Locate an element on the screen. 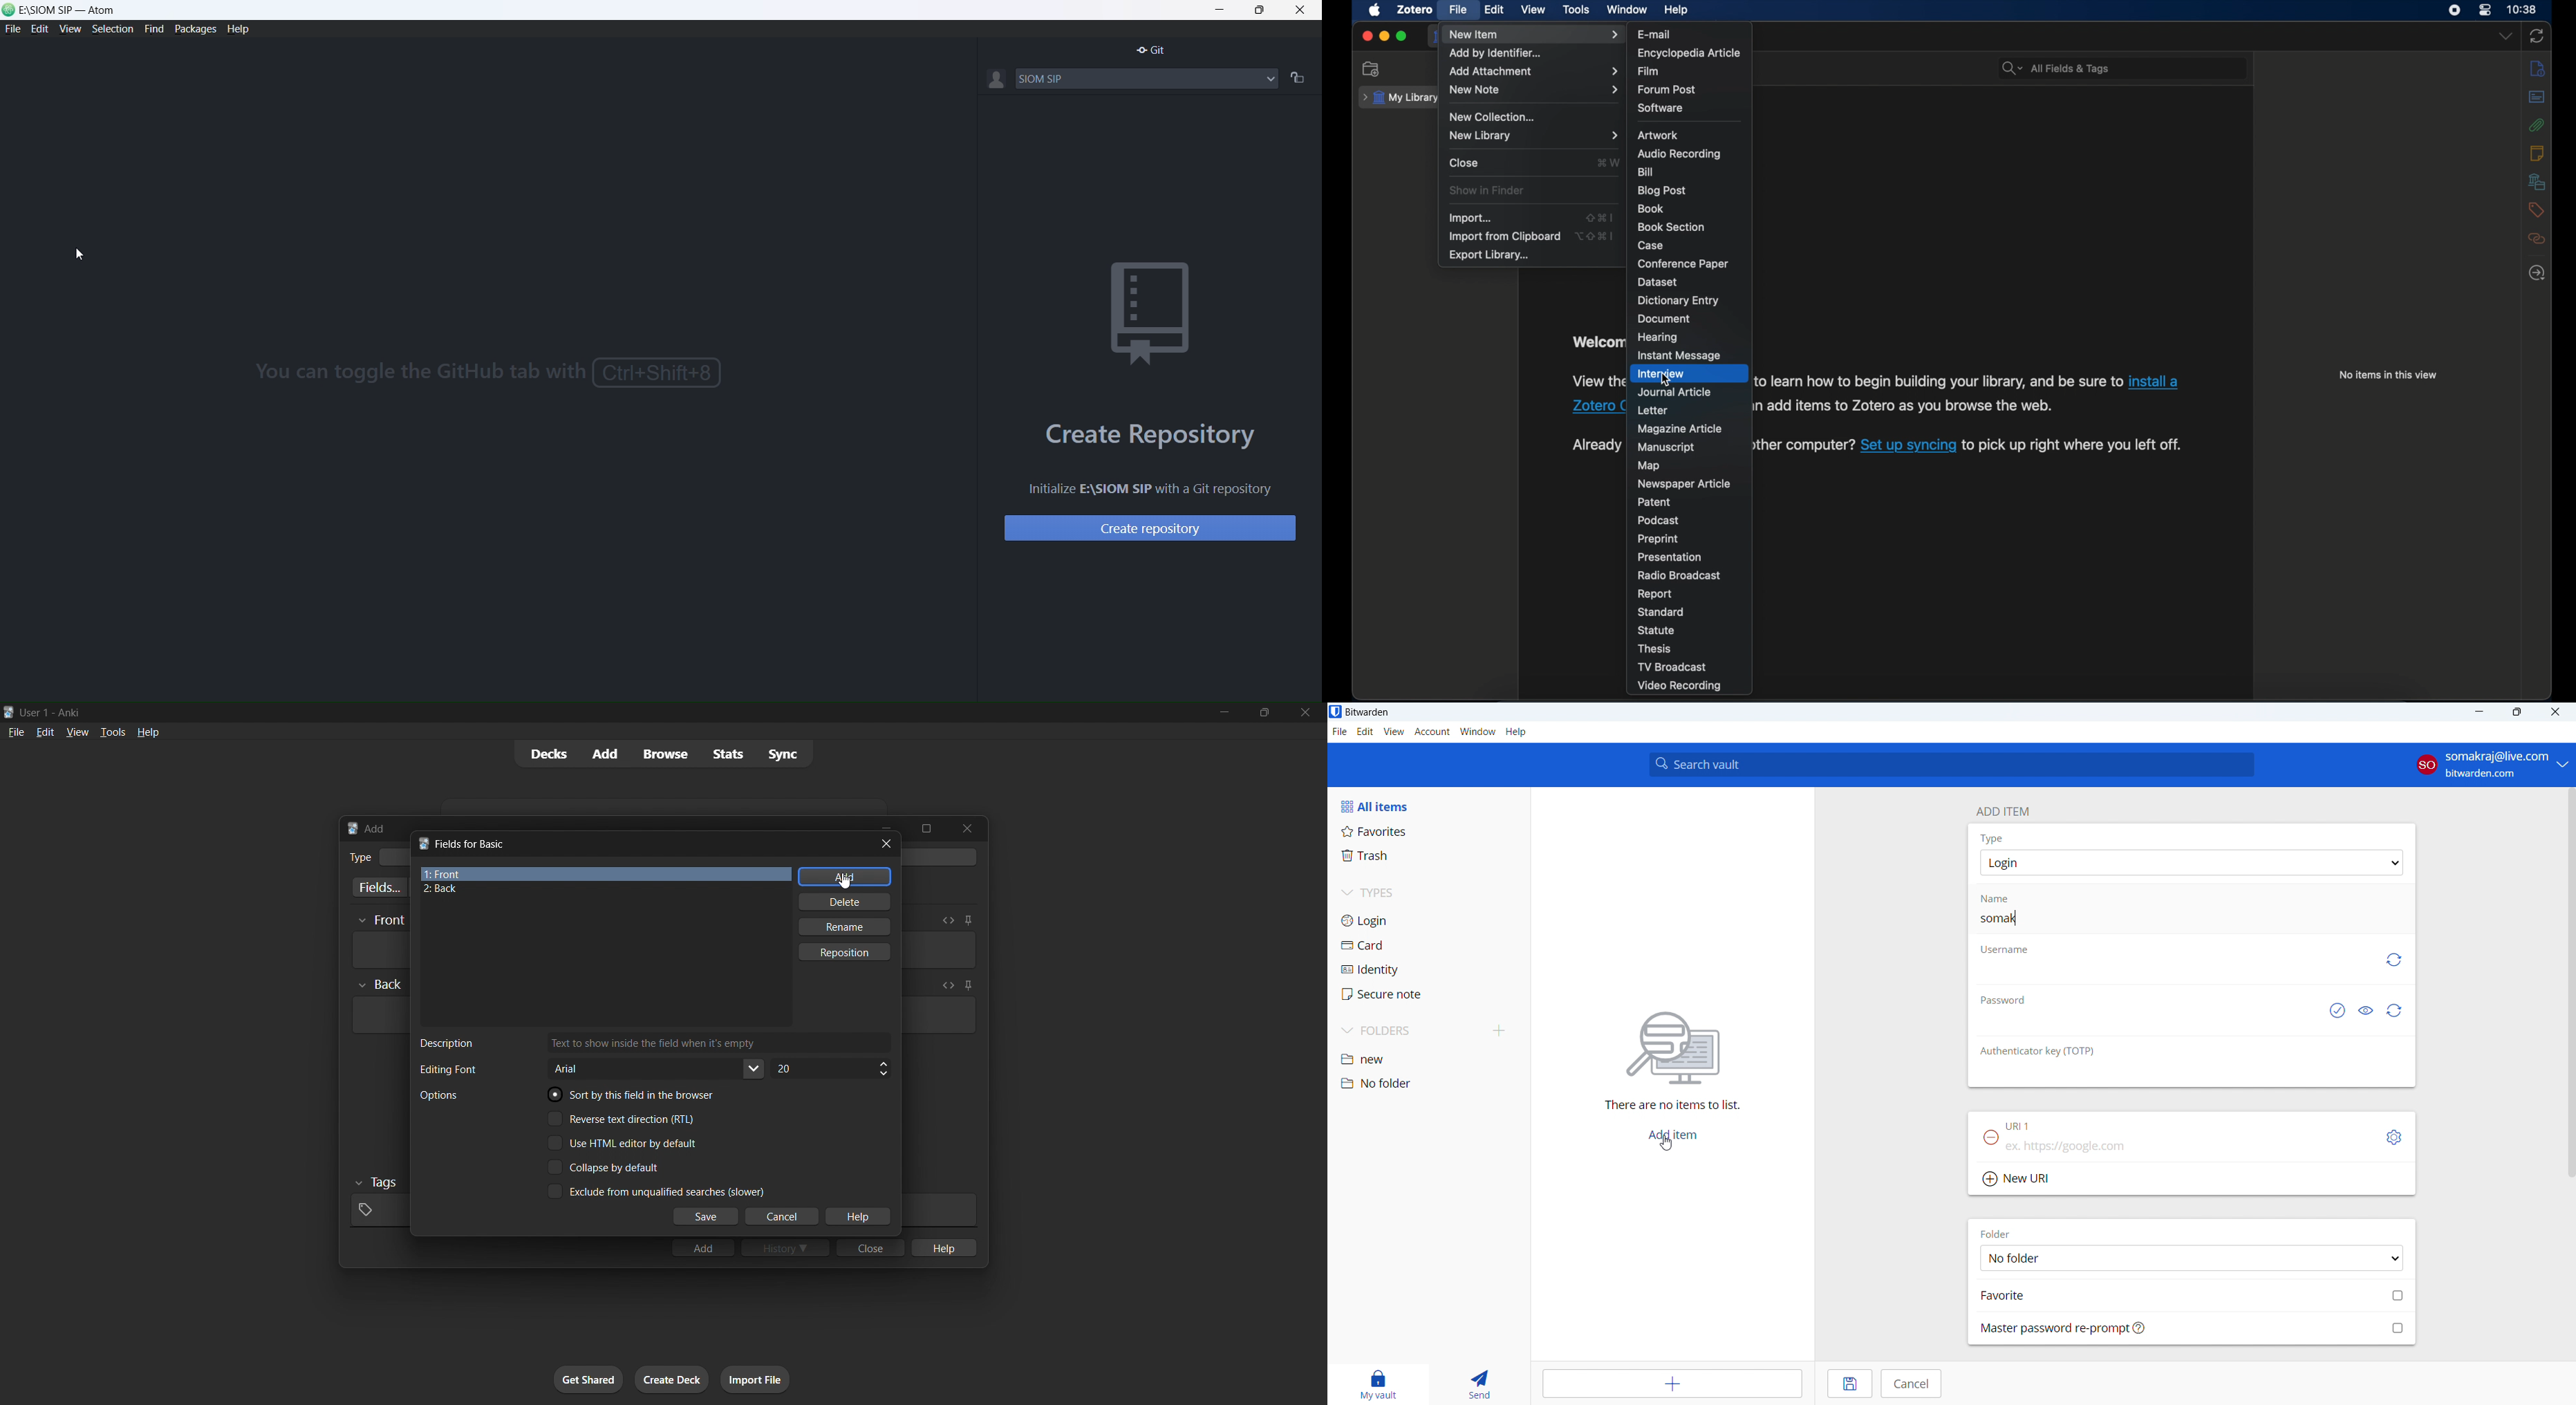 The width and height of the screenshot is (2576, 1428). window is located at coordinates (1627, 9).